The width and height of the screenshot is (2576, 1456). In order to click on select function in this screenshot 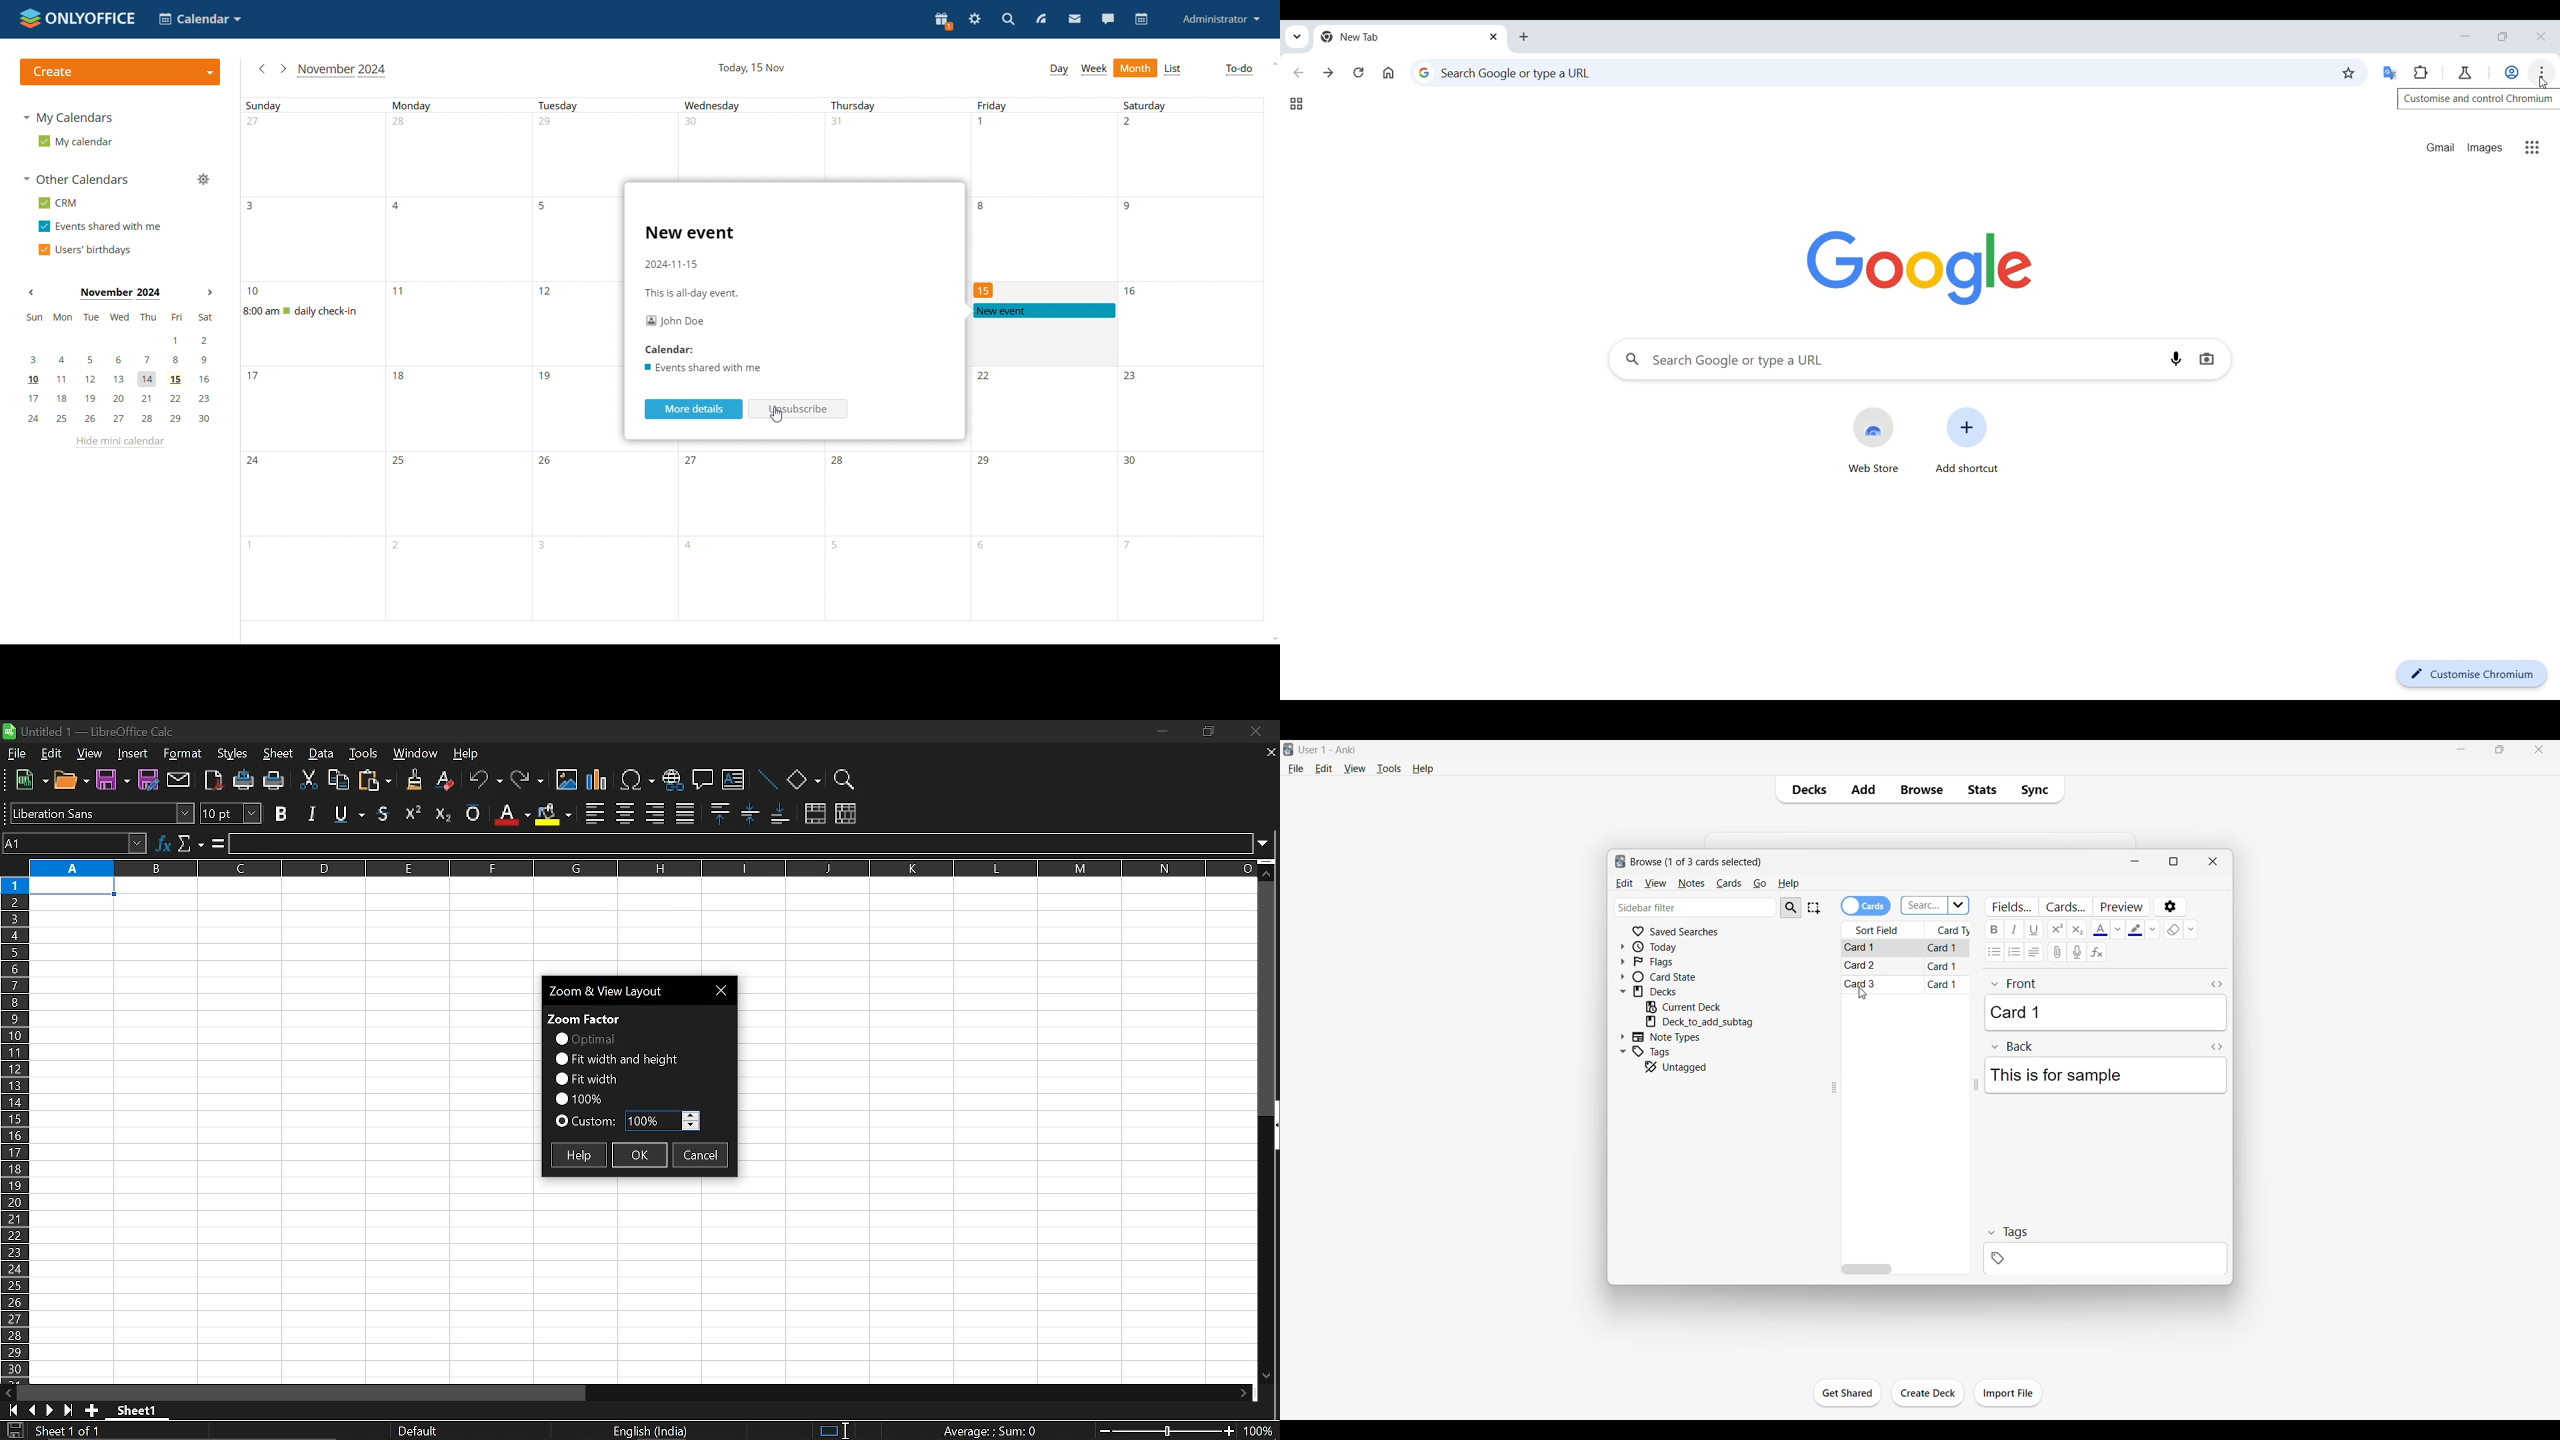, I will do `click(190, 841)`.